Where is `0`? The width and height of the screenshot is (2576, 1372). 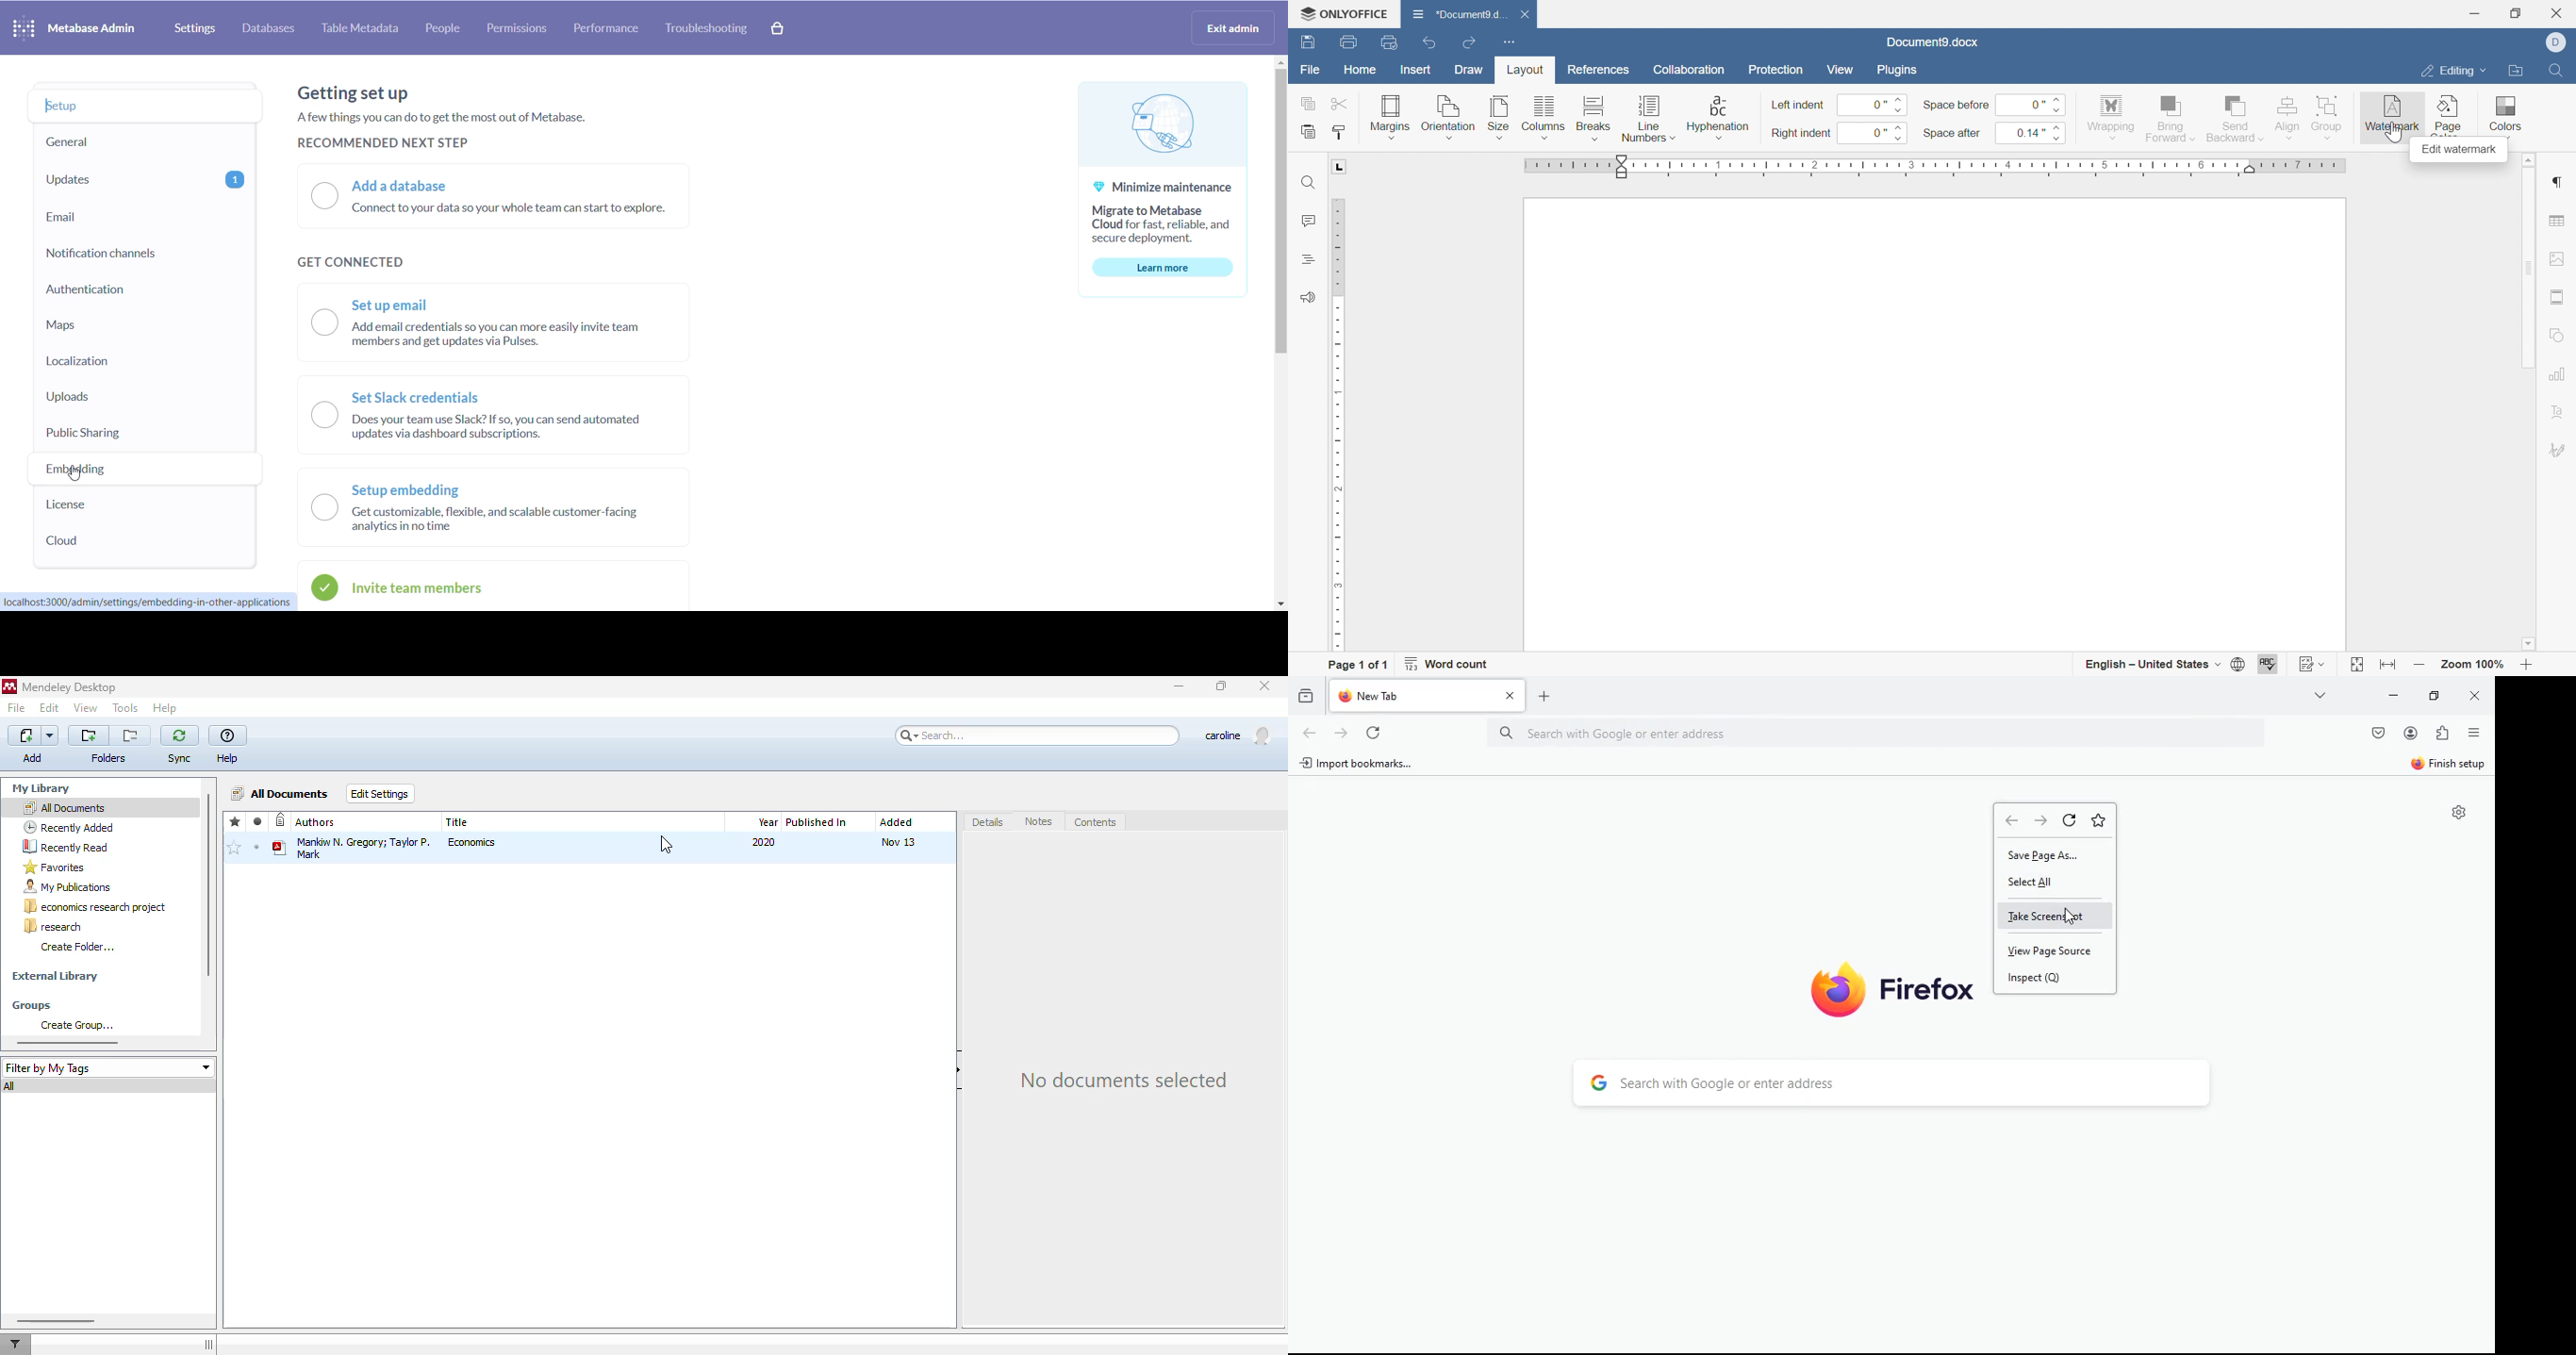
0 is located at coordinates (1872, 105).